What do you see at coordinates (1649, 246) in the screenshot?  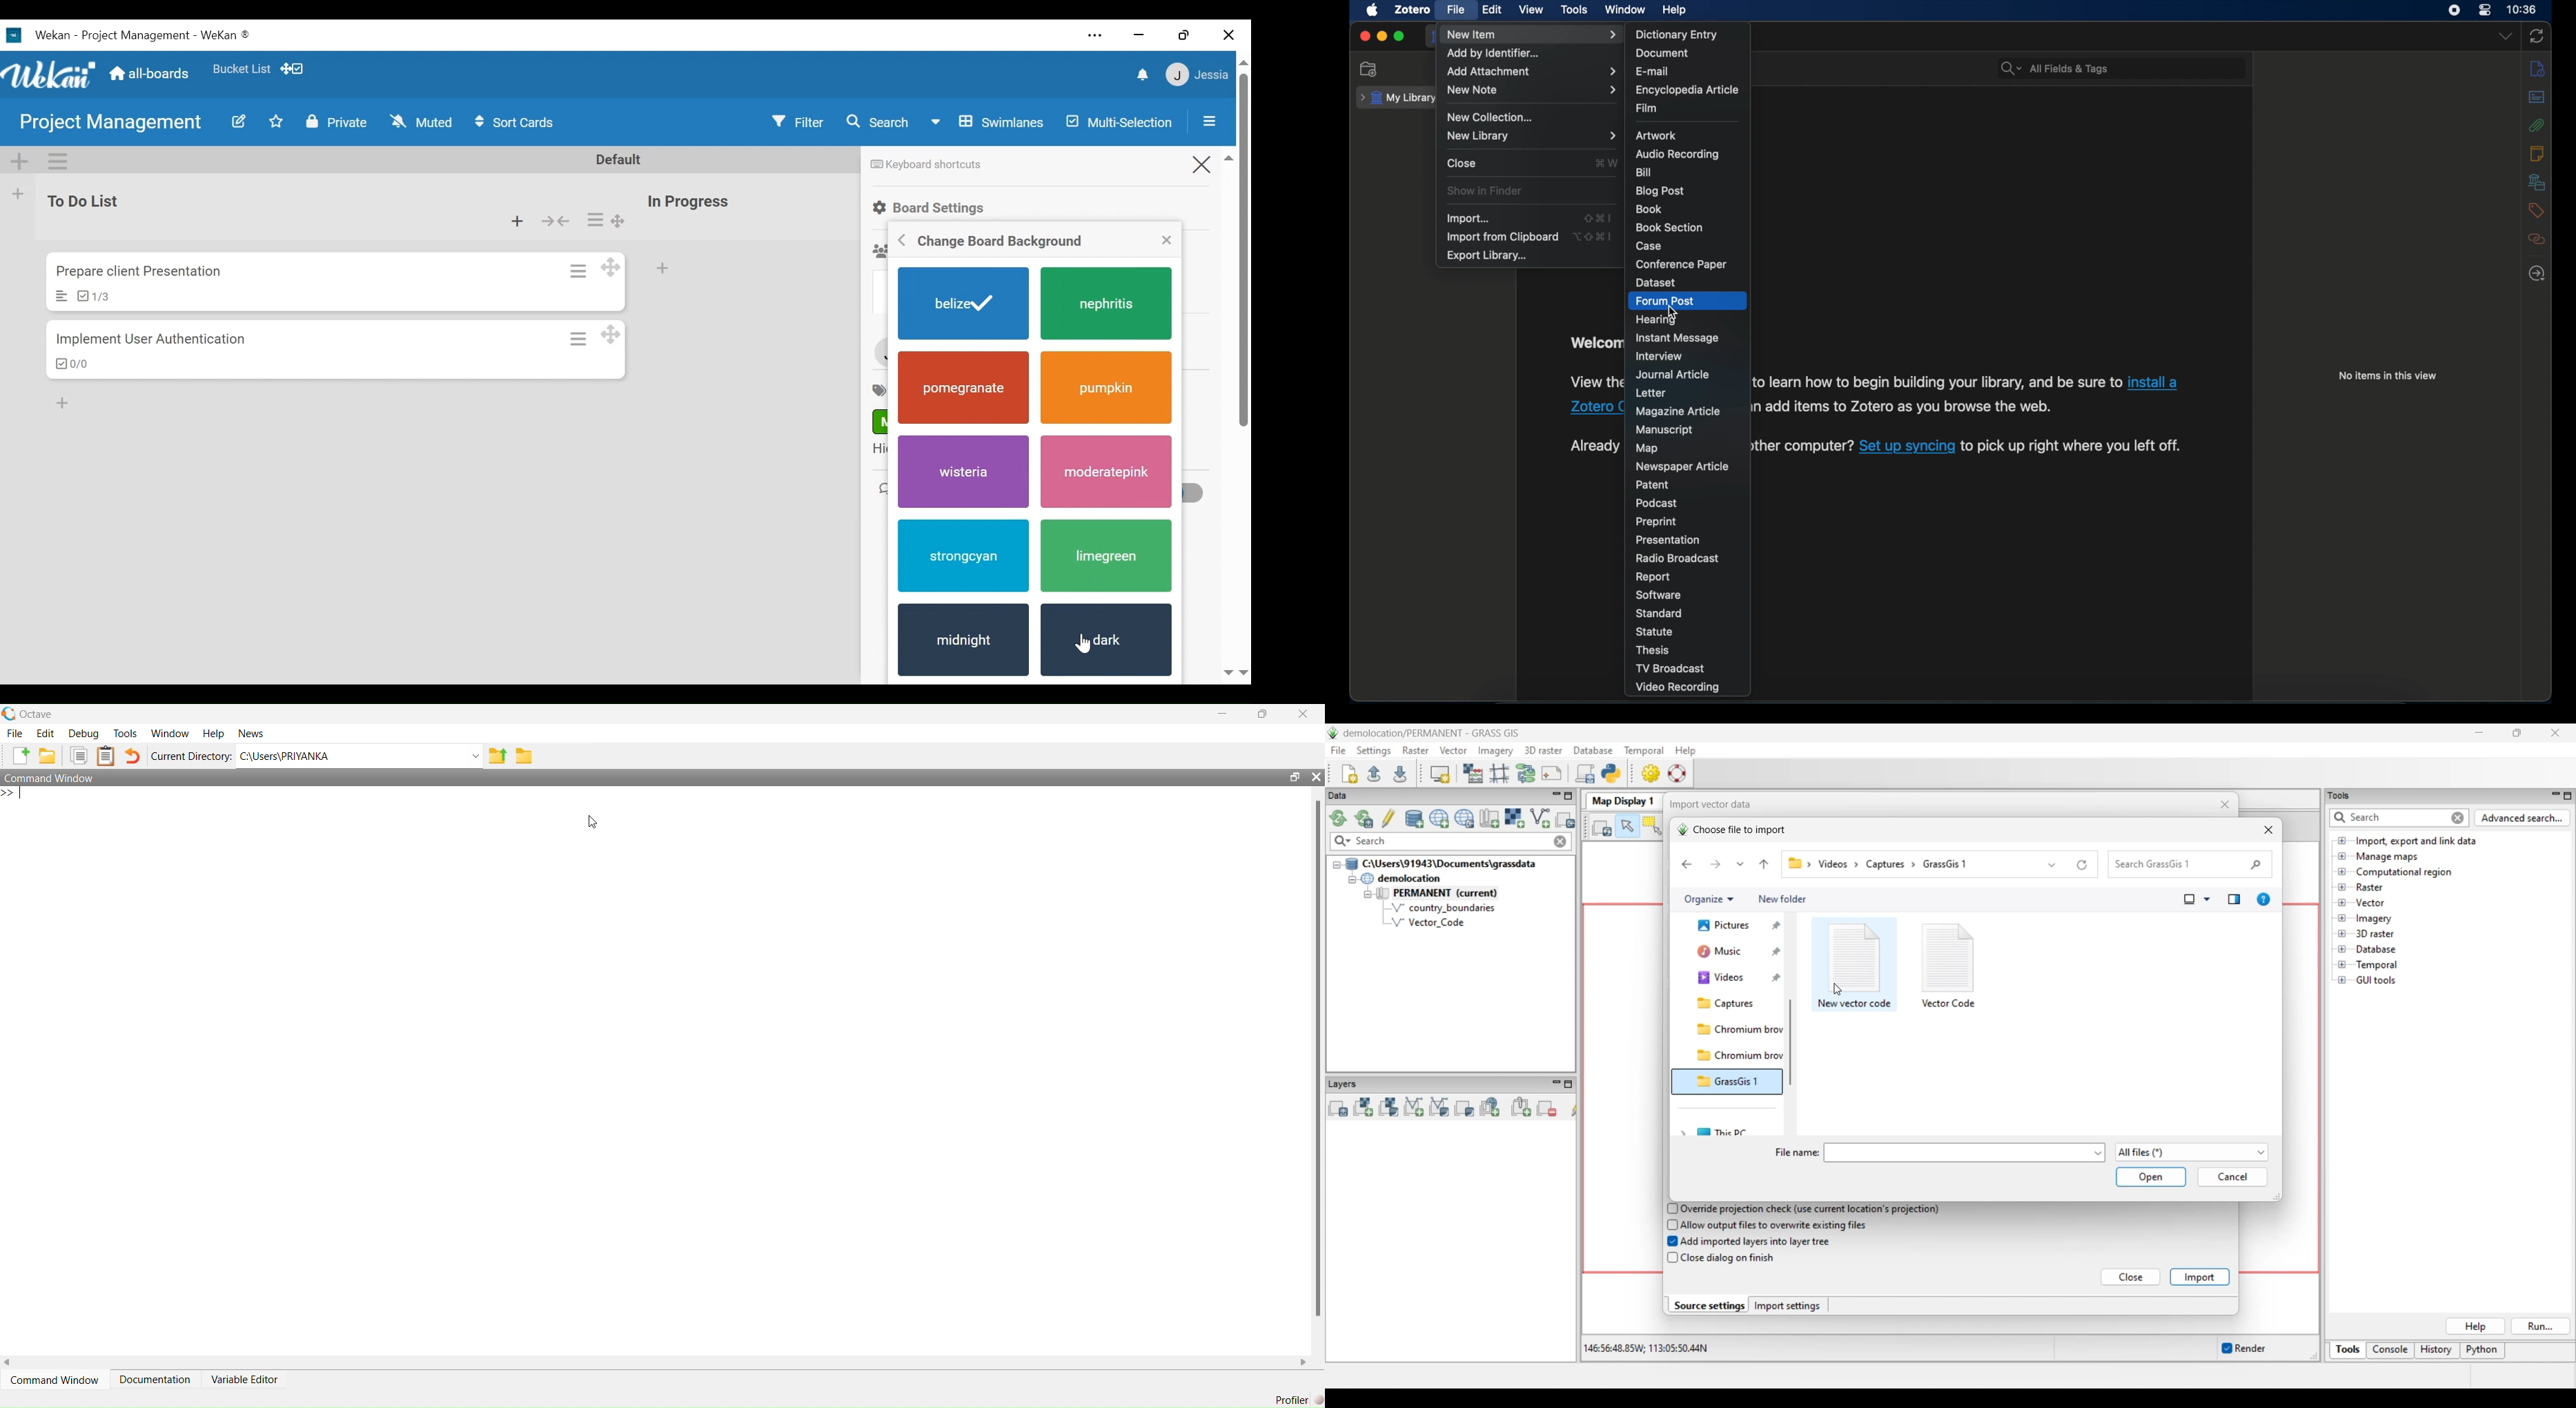 I see `case` at bounding box center [1649, 246].